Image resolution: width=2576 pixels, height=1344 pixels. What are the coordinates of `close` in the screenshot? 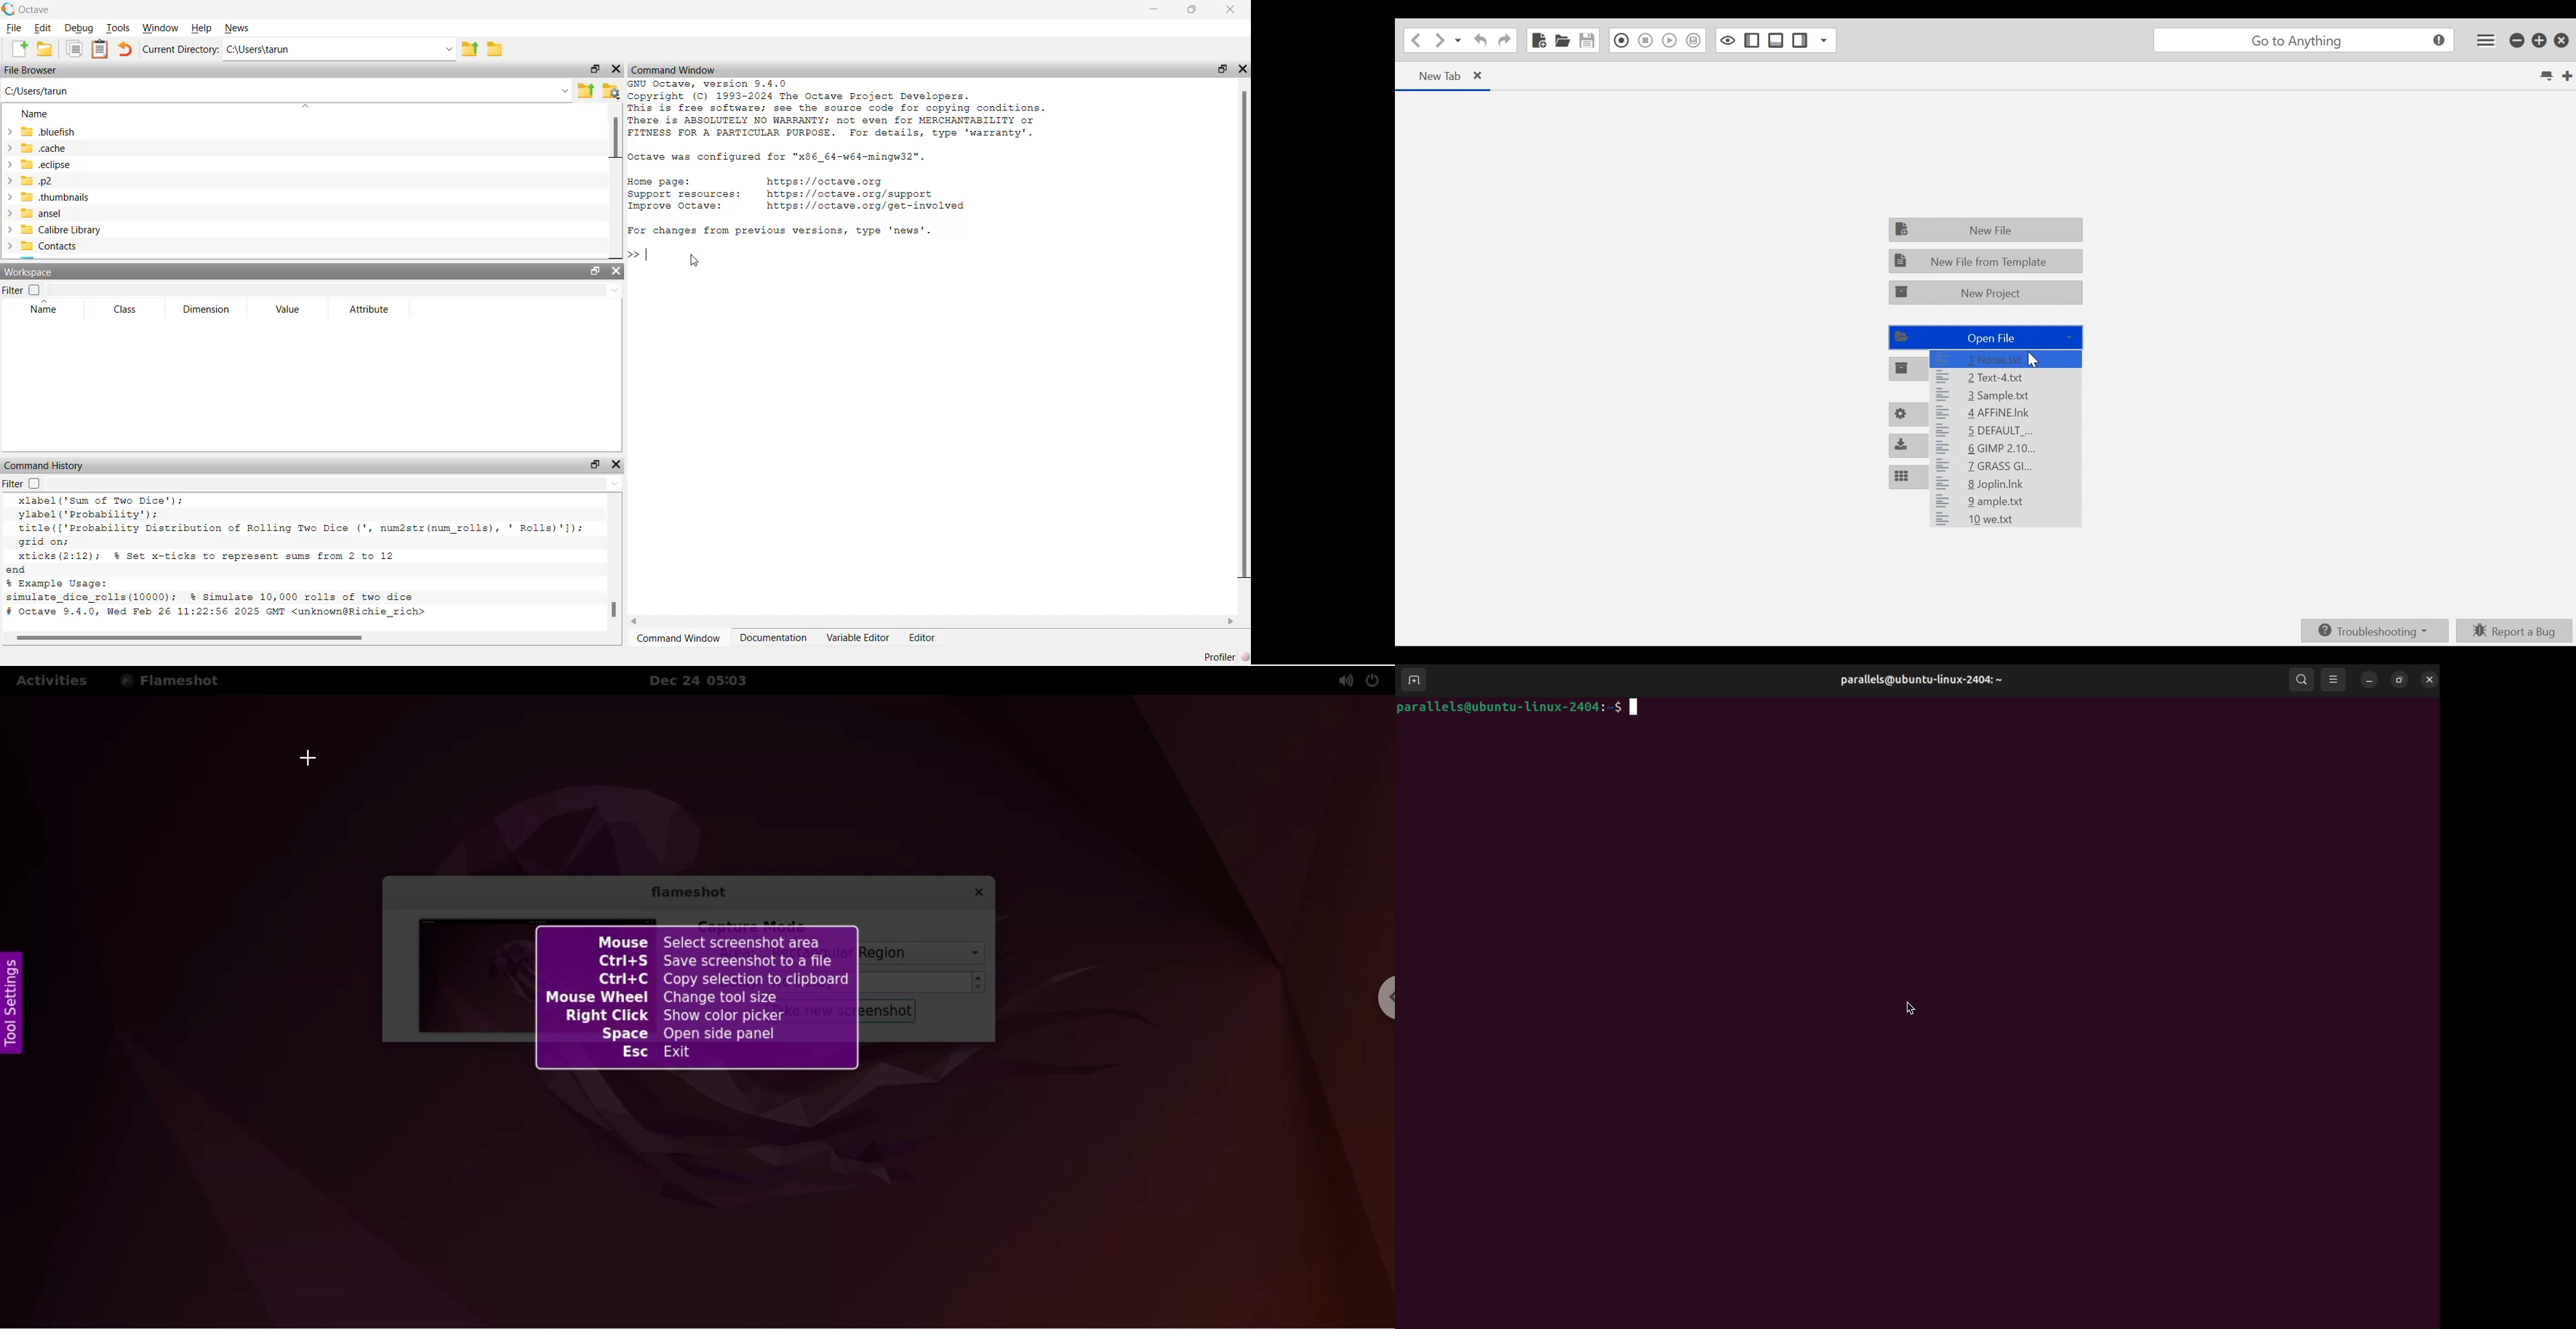 It's located at (2428, 679).